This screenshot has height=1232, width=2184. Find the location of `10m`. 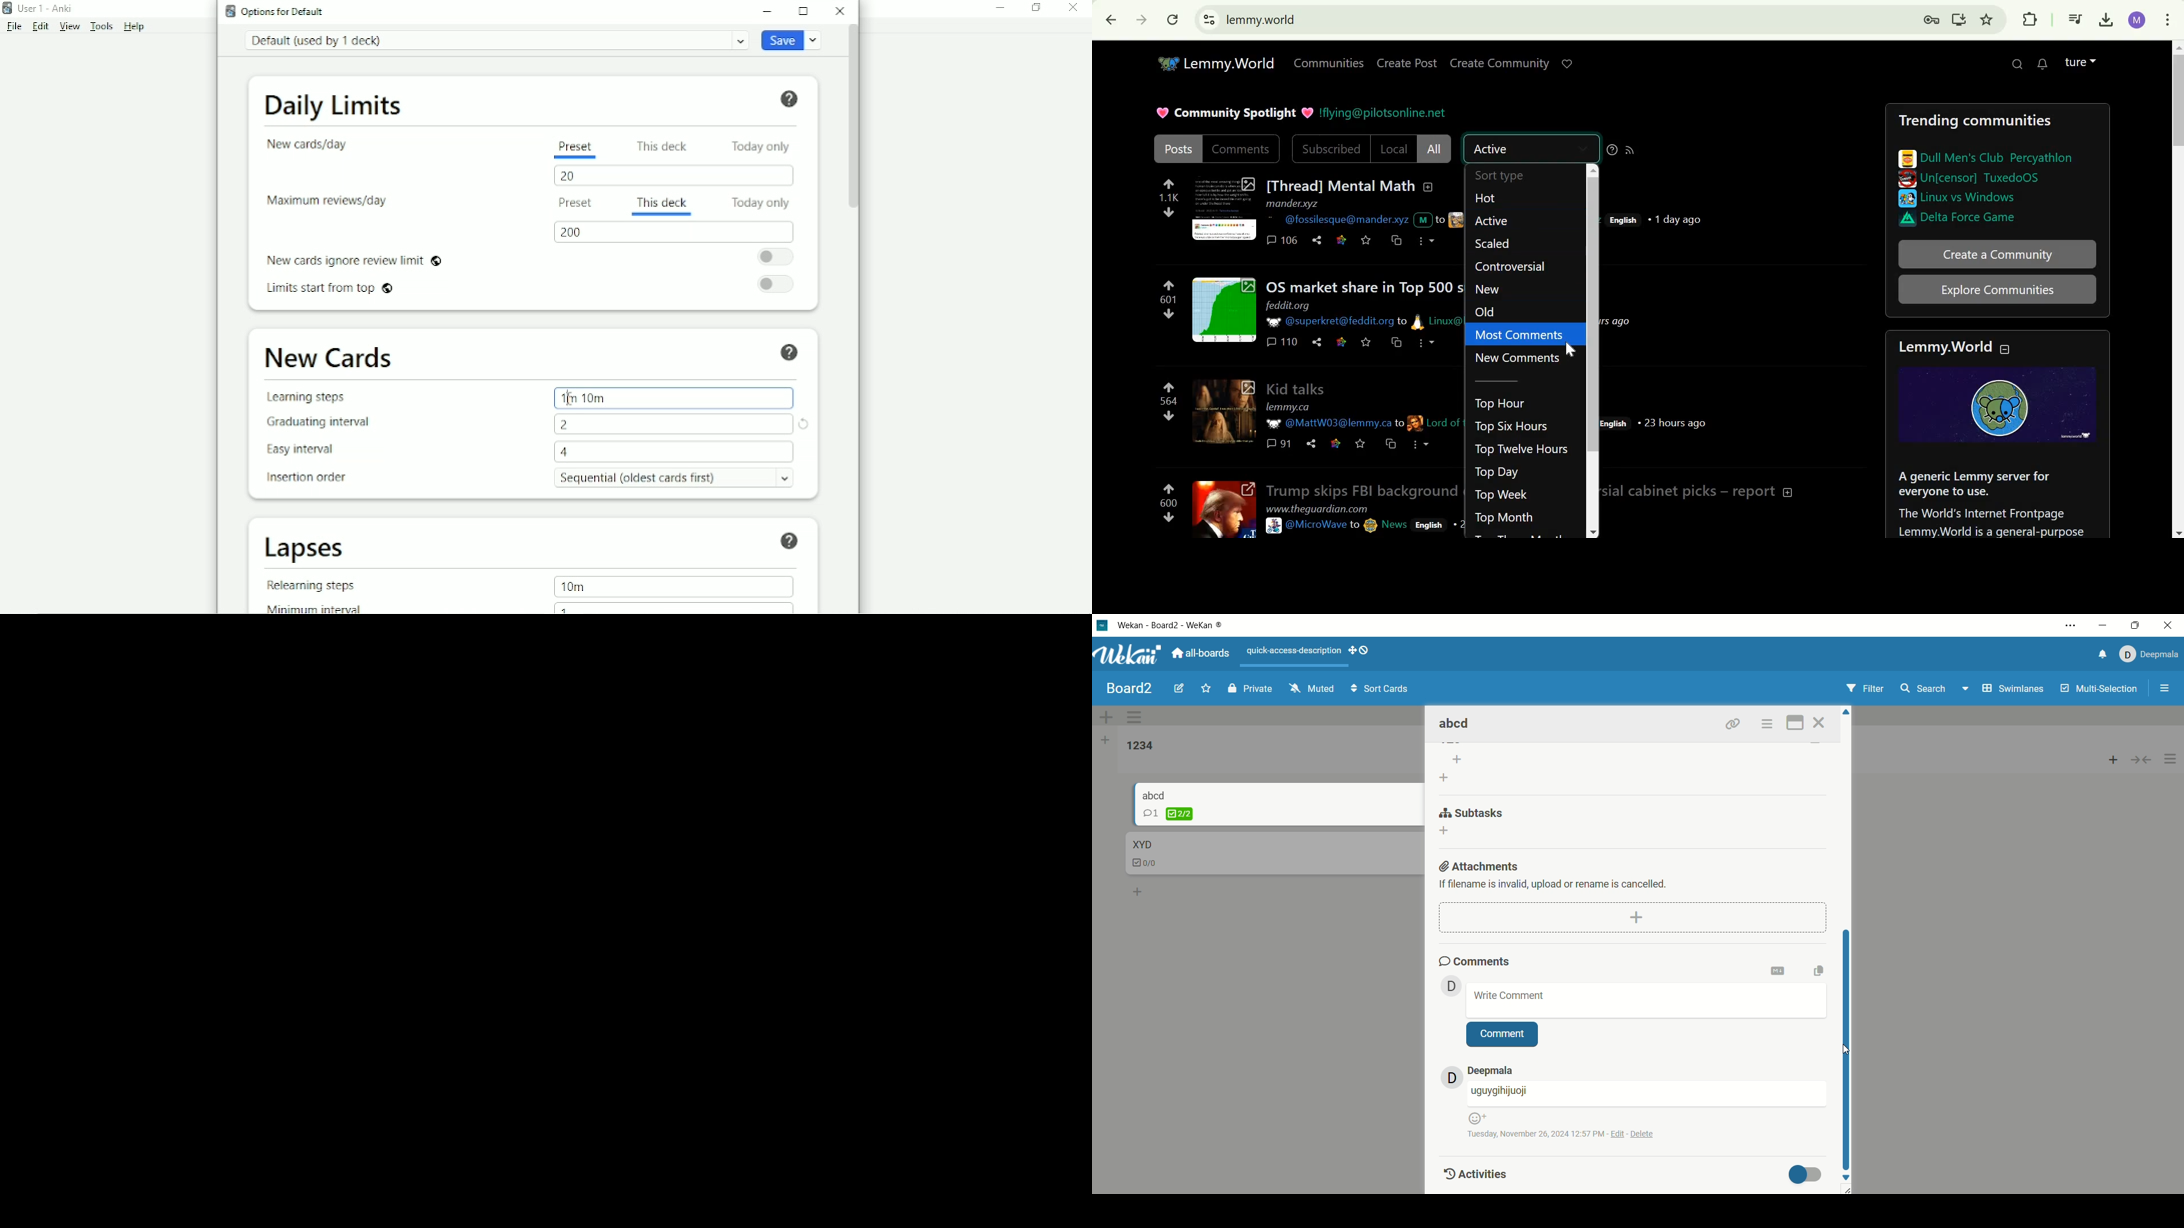

10m is located at coordinates (575, 586).